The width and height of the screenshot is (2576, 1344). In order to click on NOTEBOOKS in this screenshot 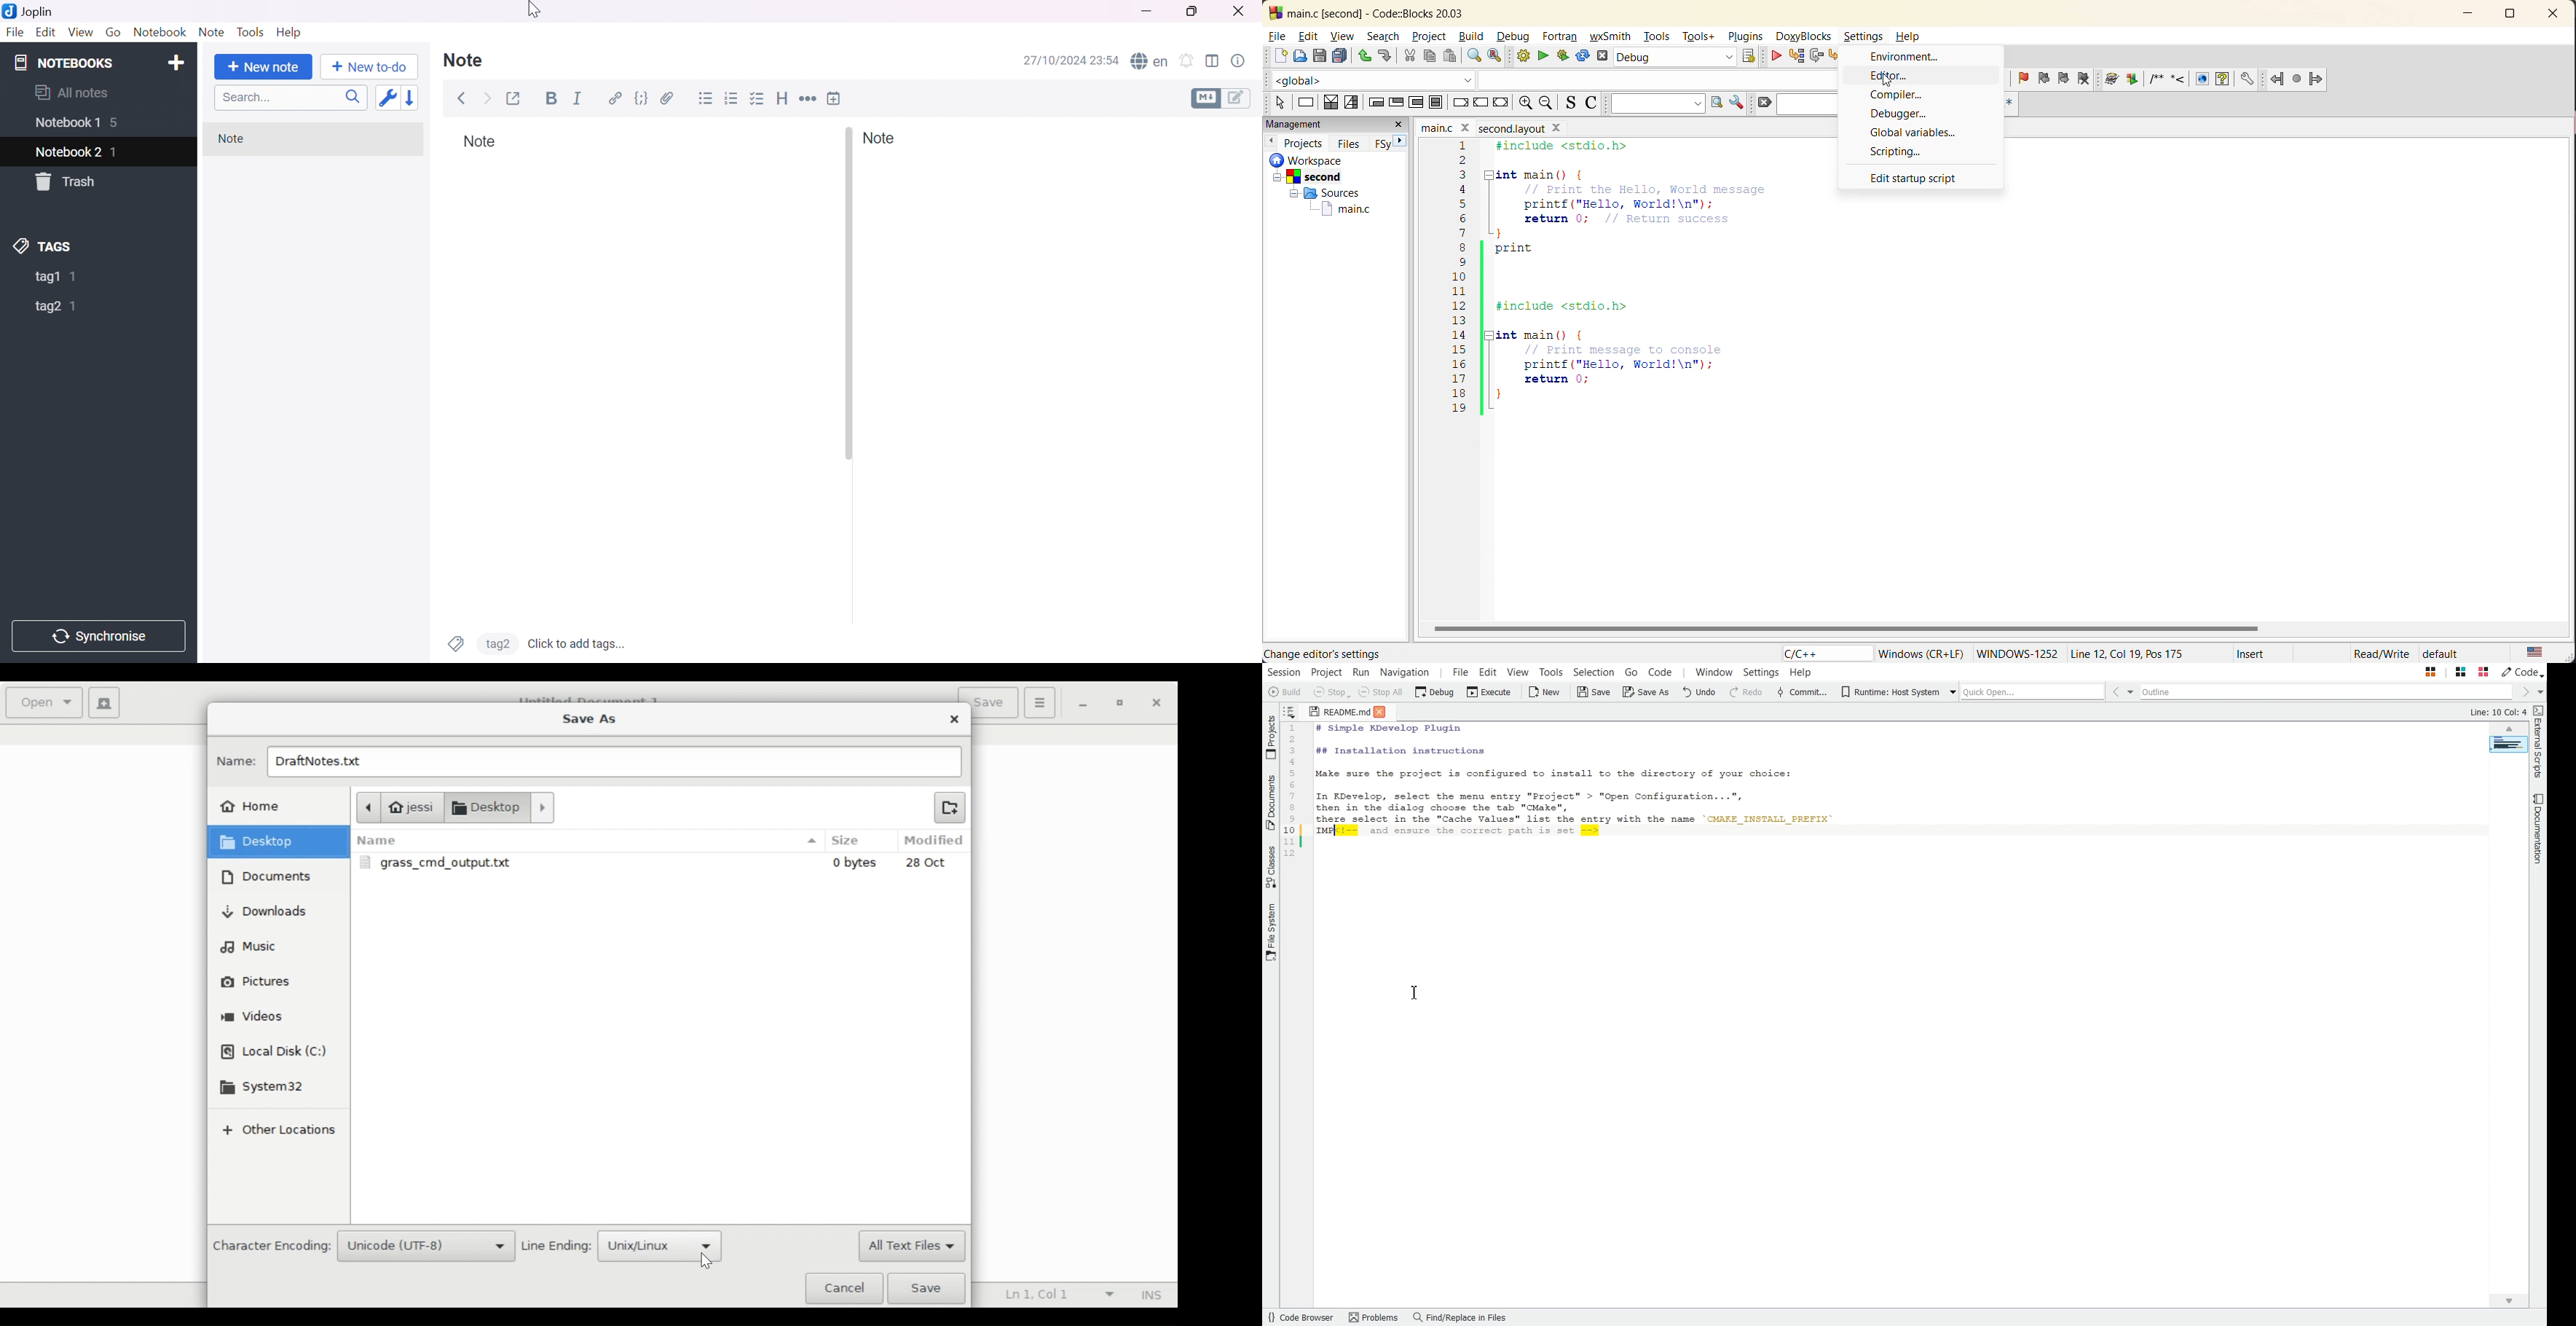, I will do `click(62, 61)`.